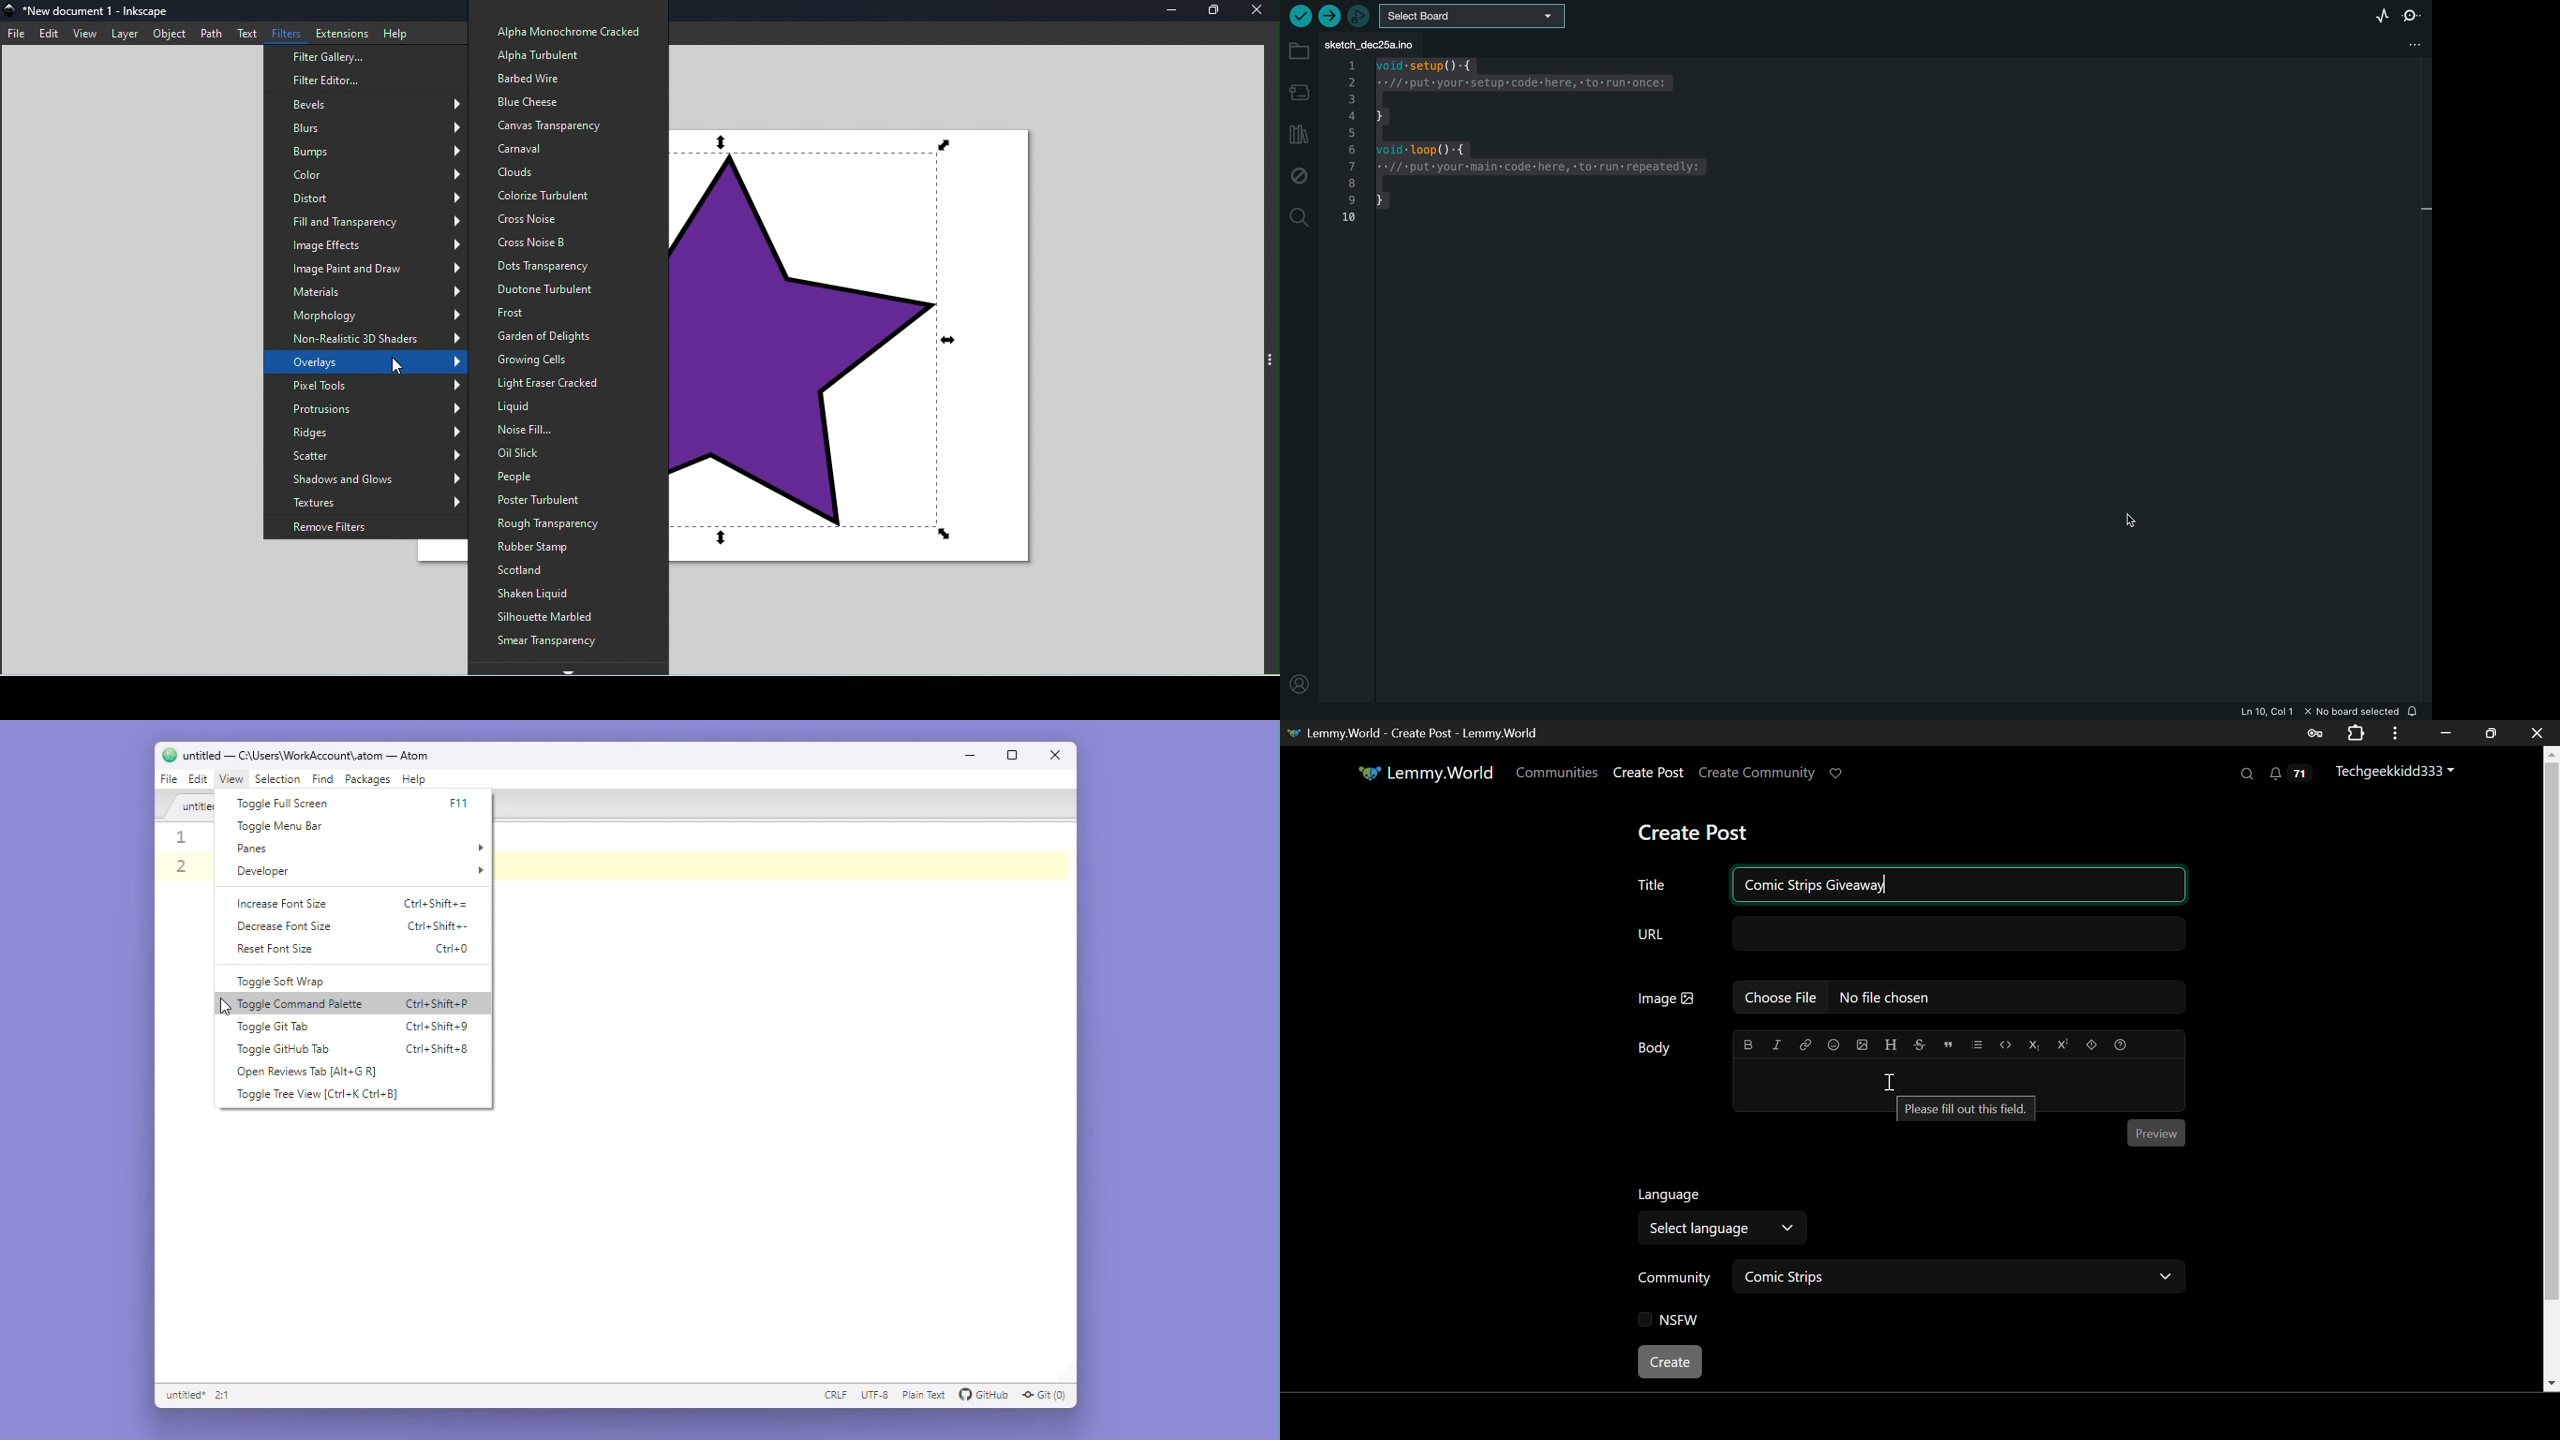 This screenshot has width=2576, height=1456. Describe the element at coordinates (2412, 14) in the screenshot. I see `serial  monitor` at that location.